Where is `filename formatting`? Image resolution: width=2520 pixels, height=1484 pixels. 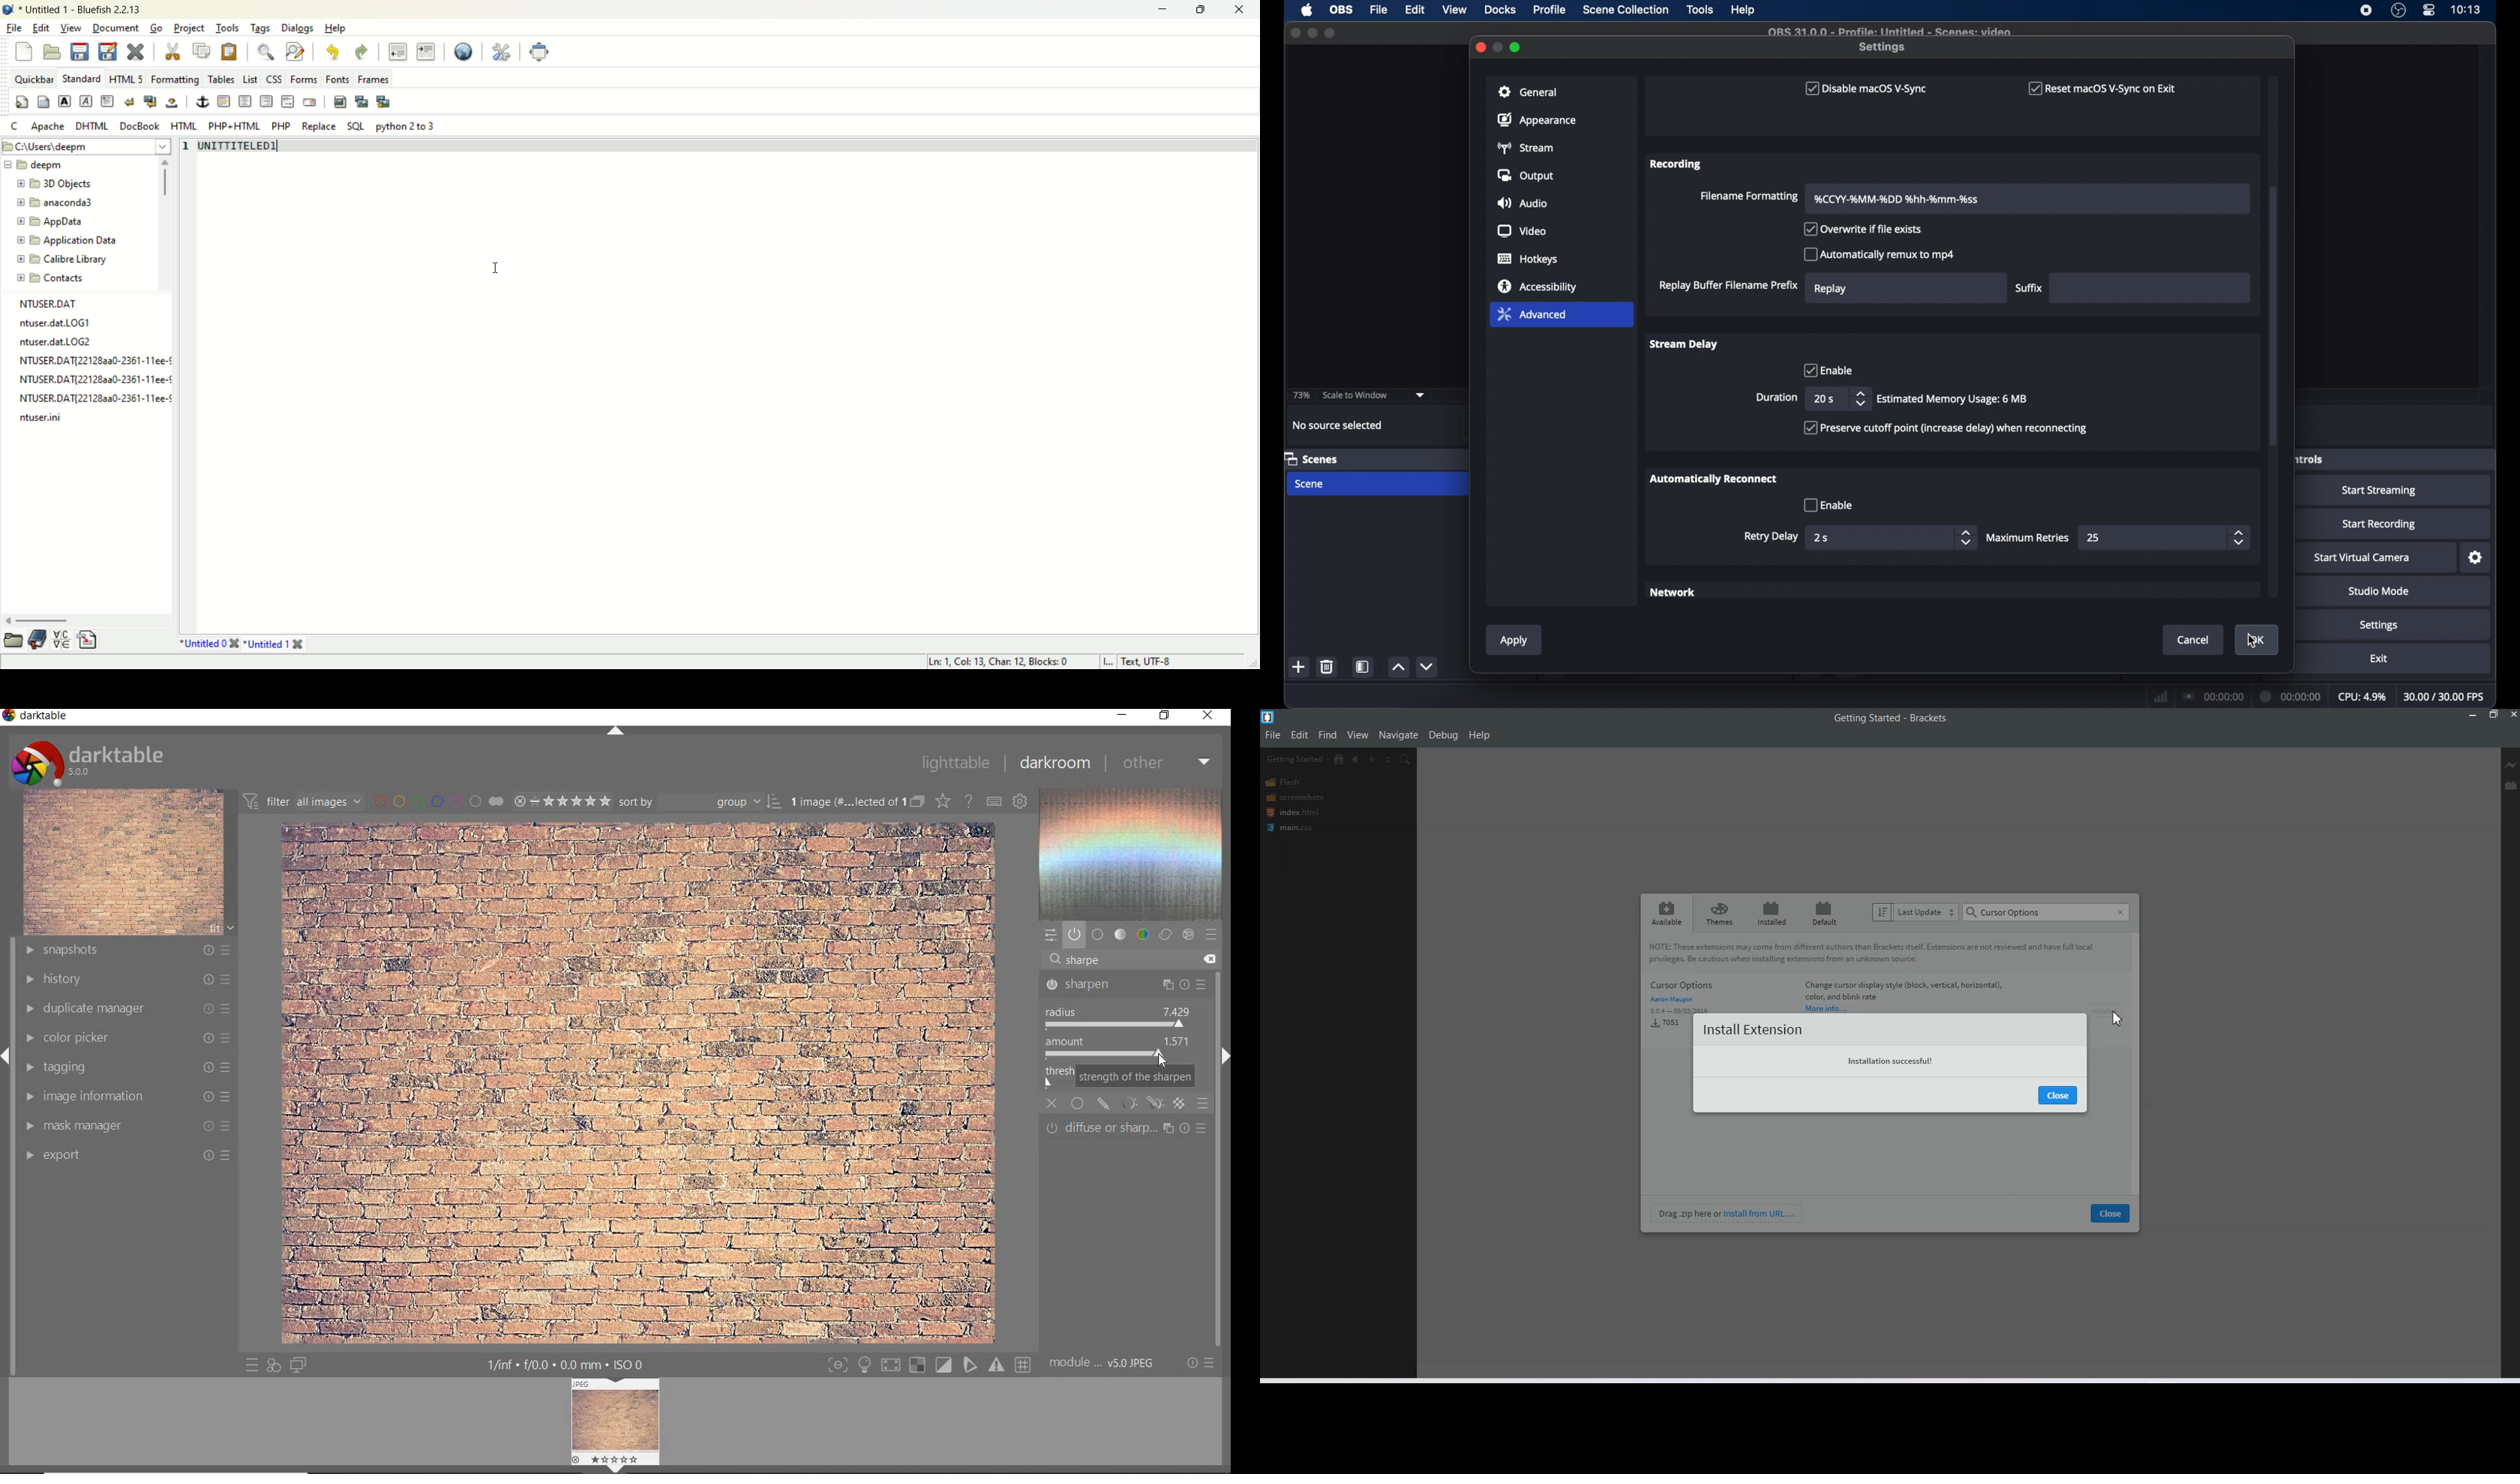
filename formatting is located at coordinates (1748, 197).